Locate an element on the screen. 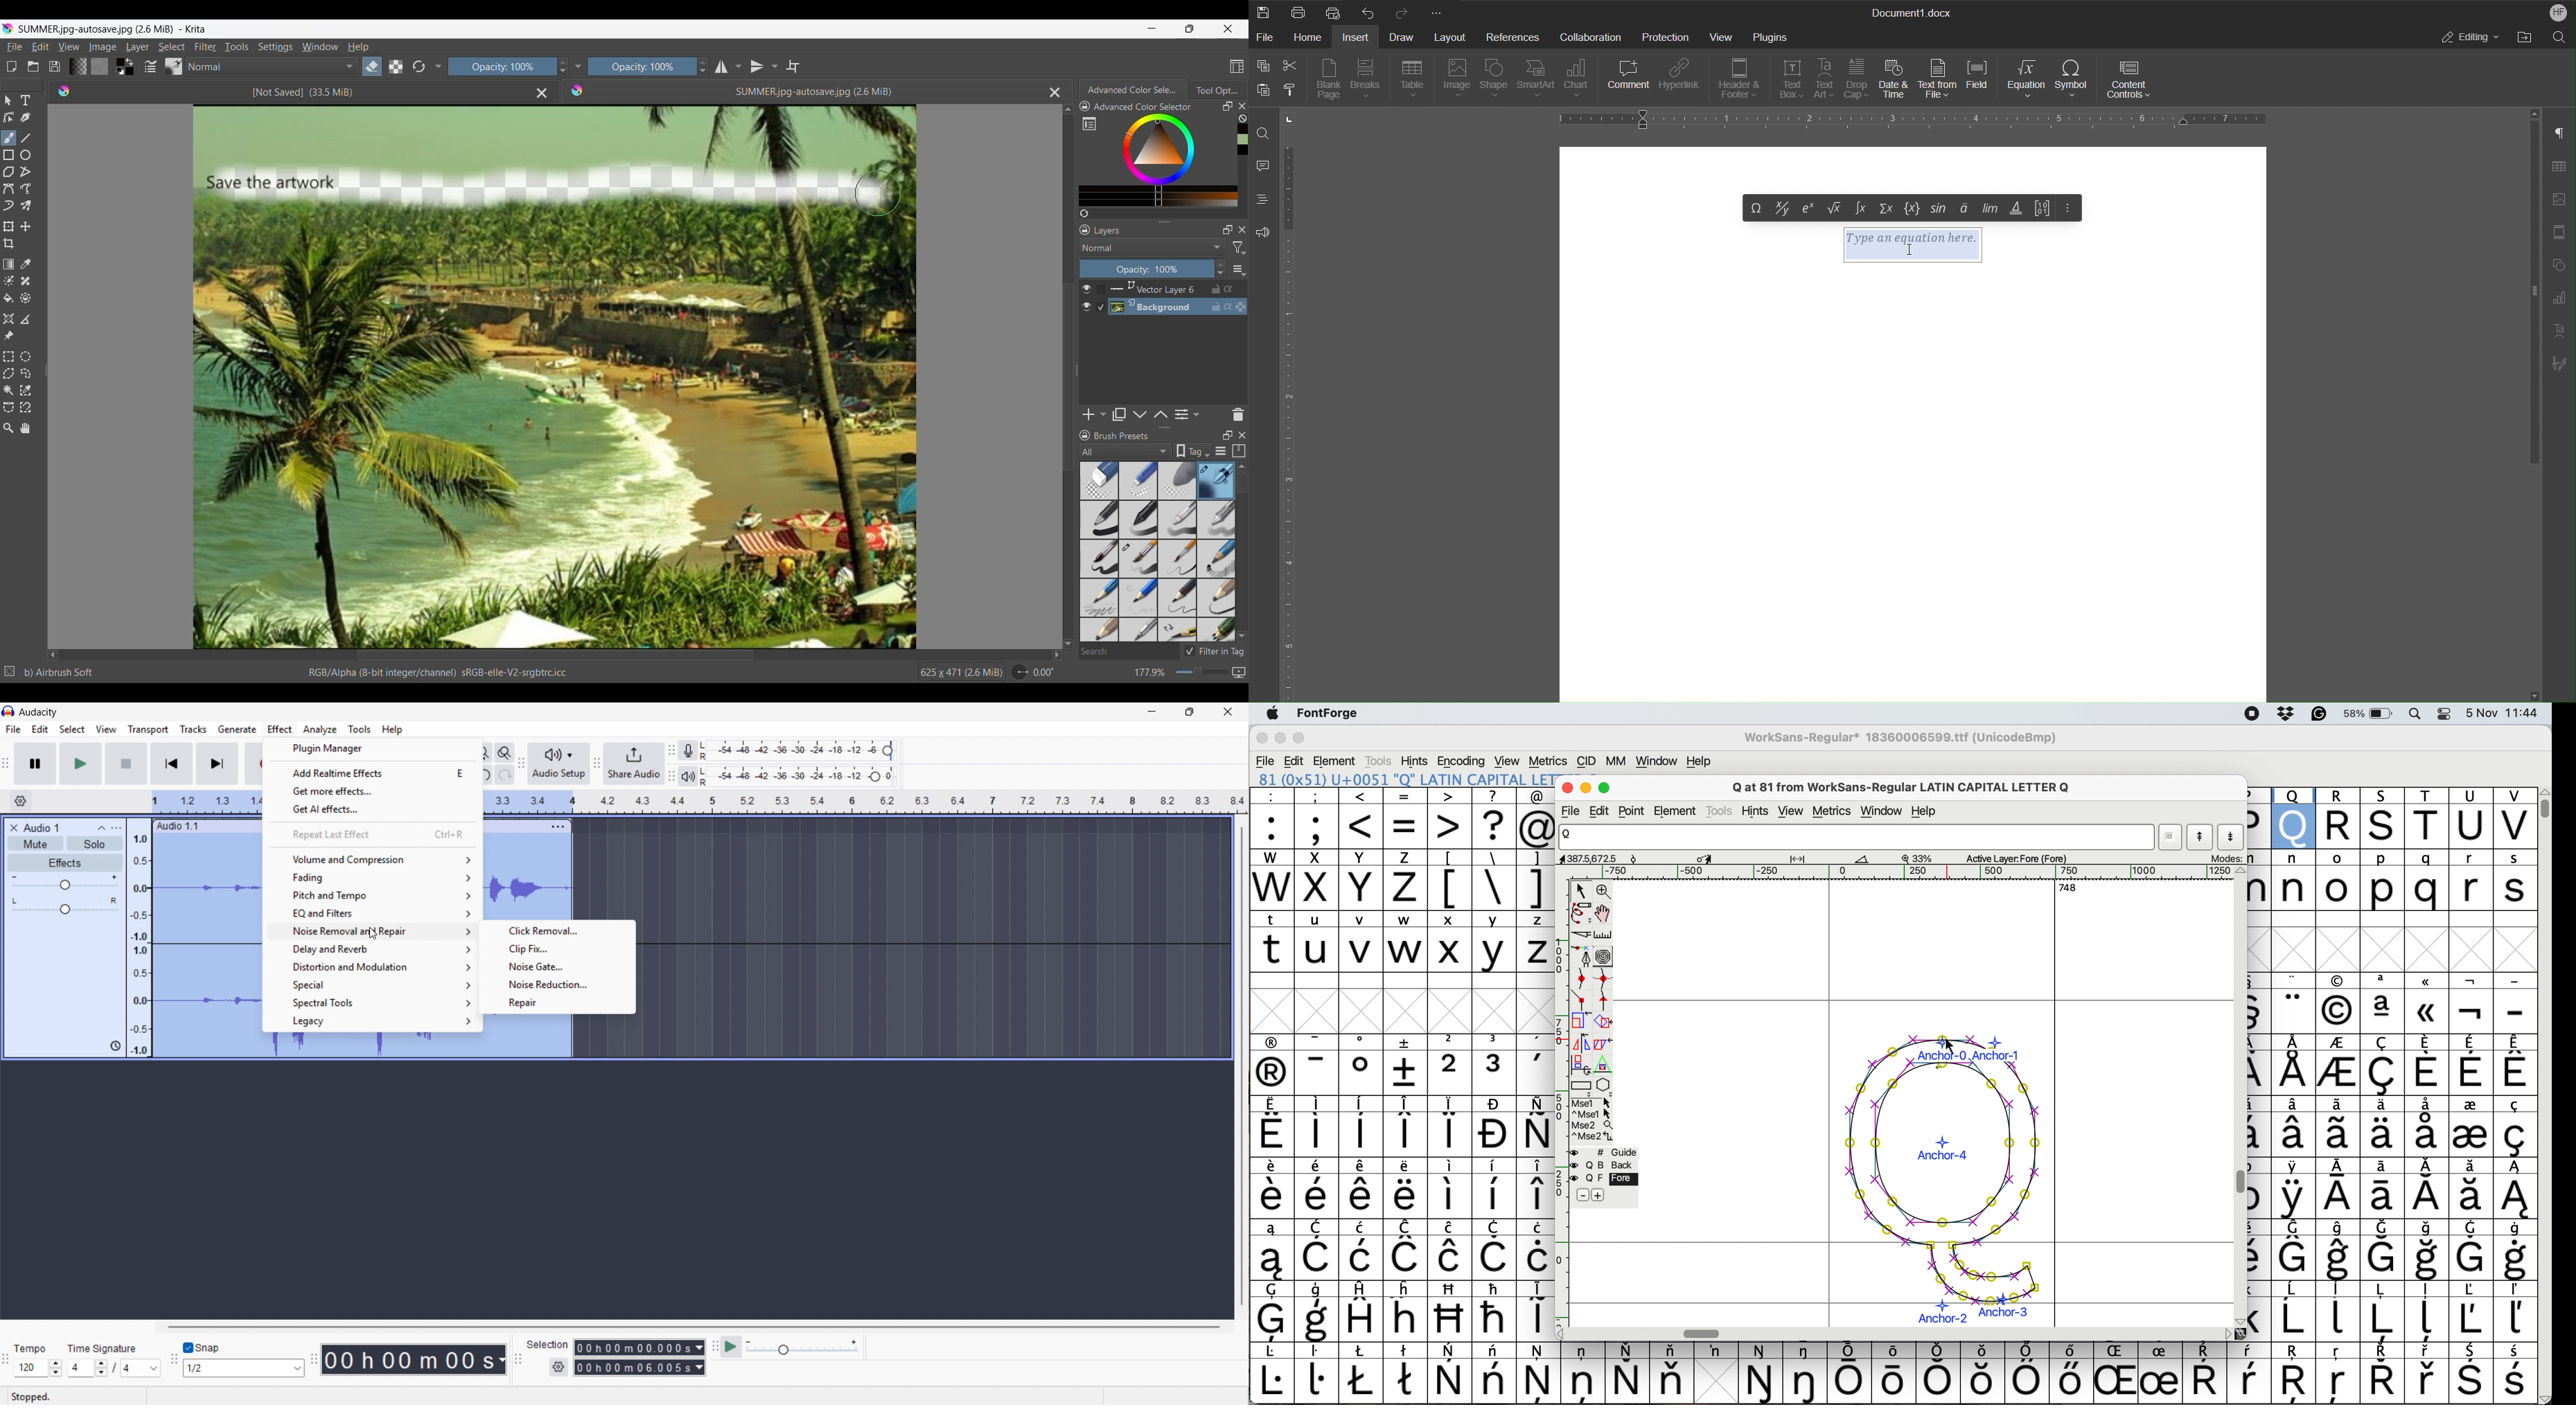 The width and height of the screenshot is (2576, 1428). Content Controls is located at coordinates (2128, 80).